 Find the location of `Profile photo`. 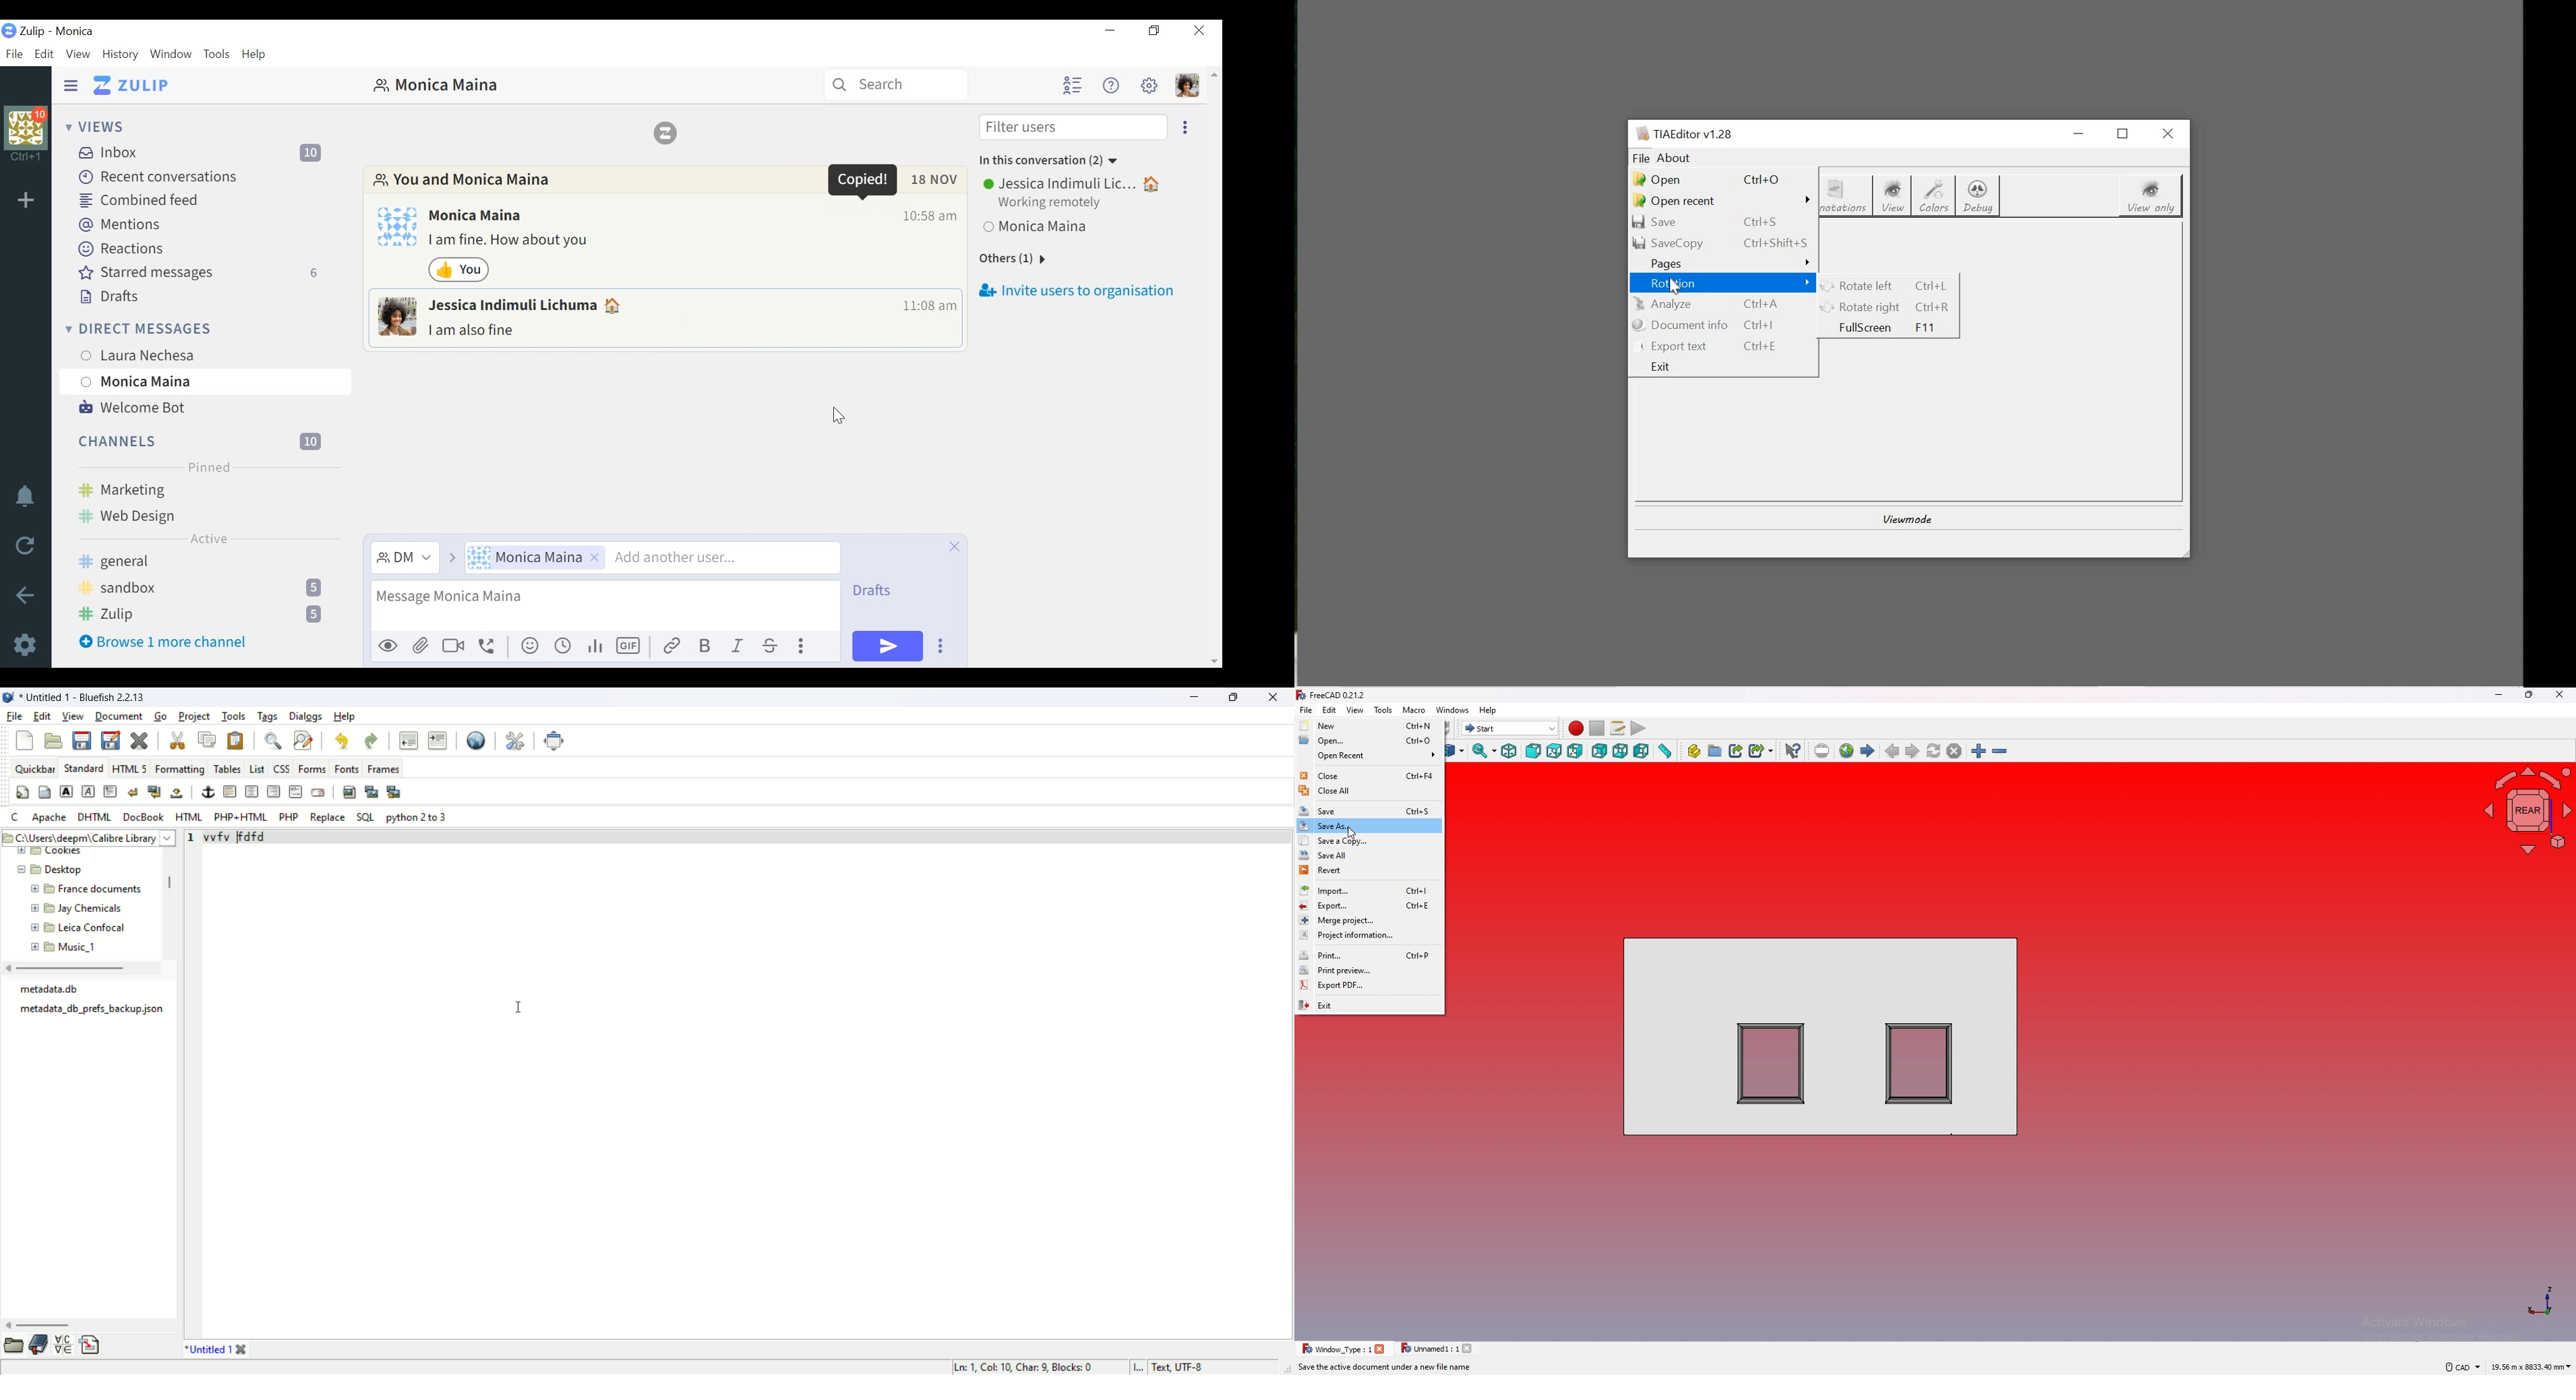

Profile photo is located at coordinates (397, 317).